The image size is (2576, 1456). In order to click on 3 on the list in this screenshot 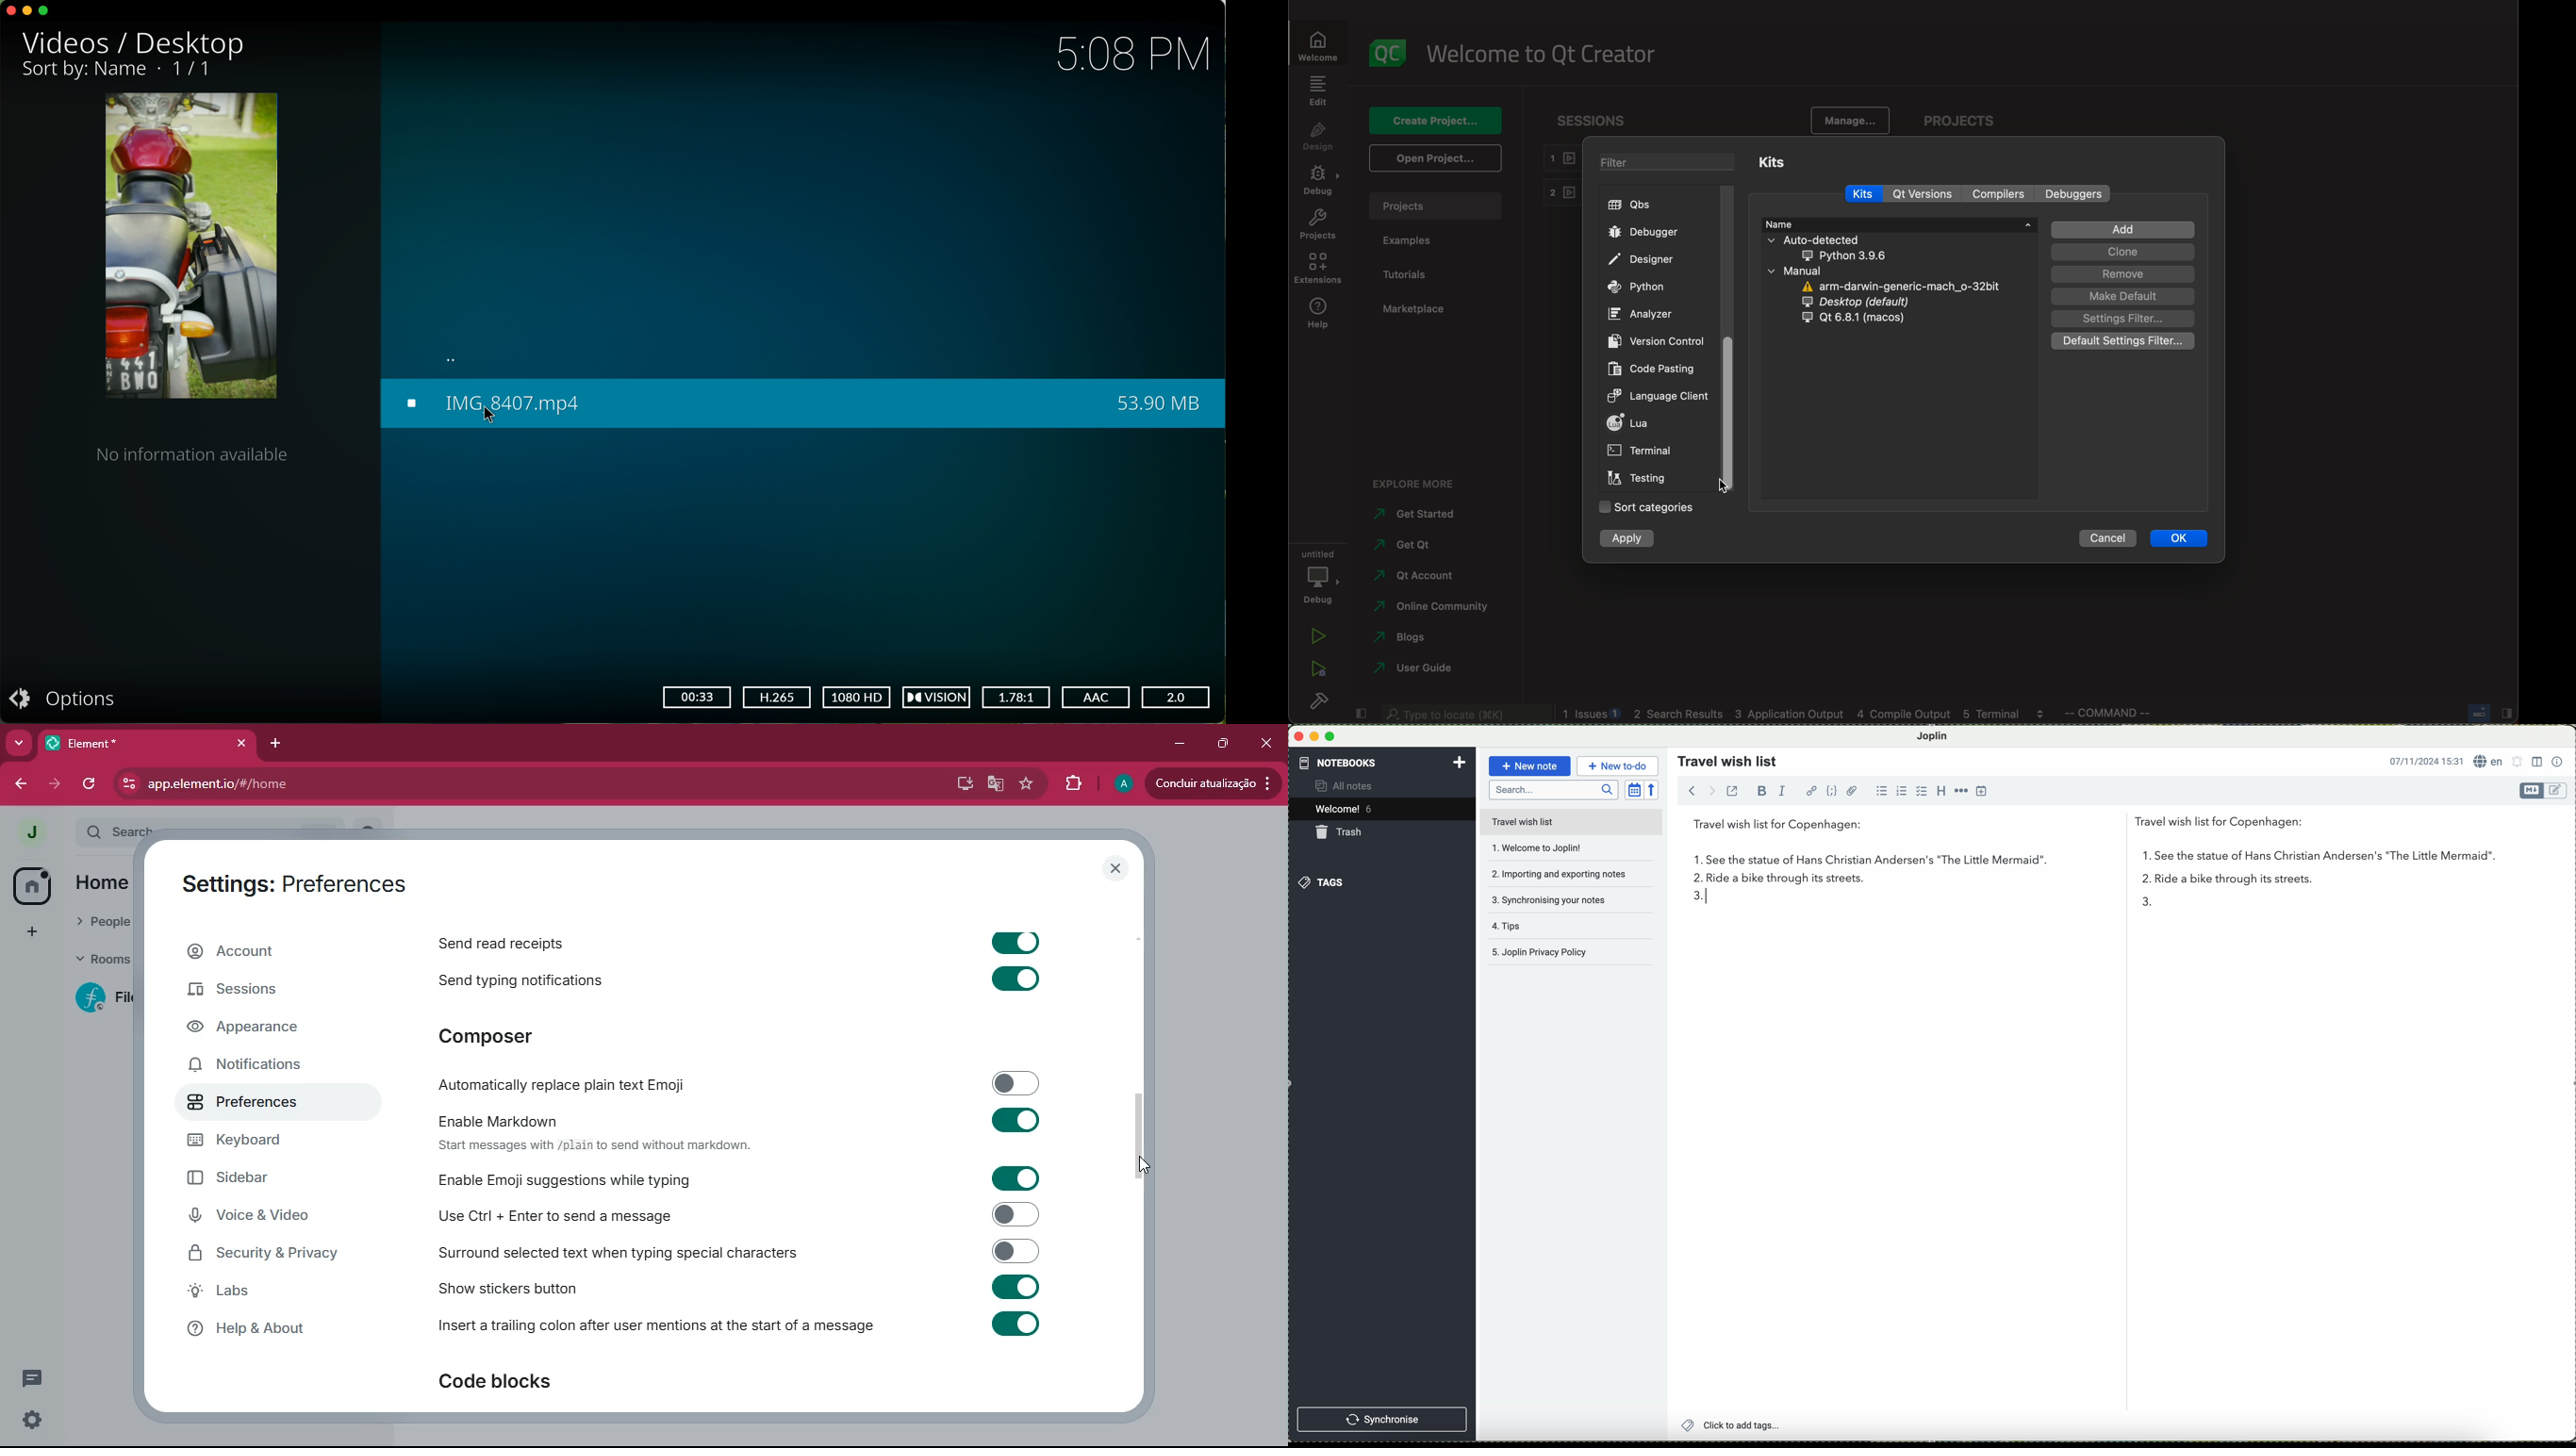, I will do `click(1690, 898)`.